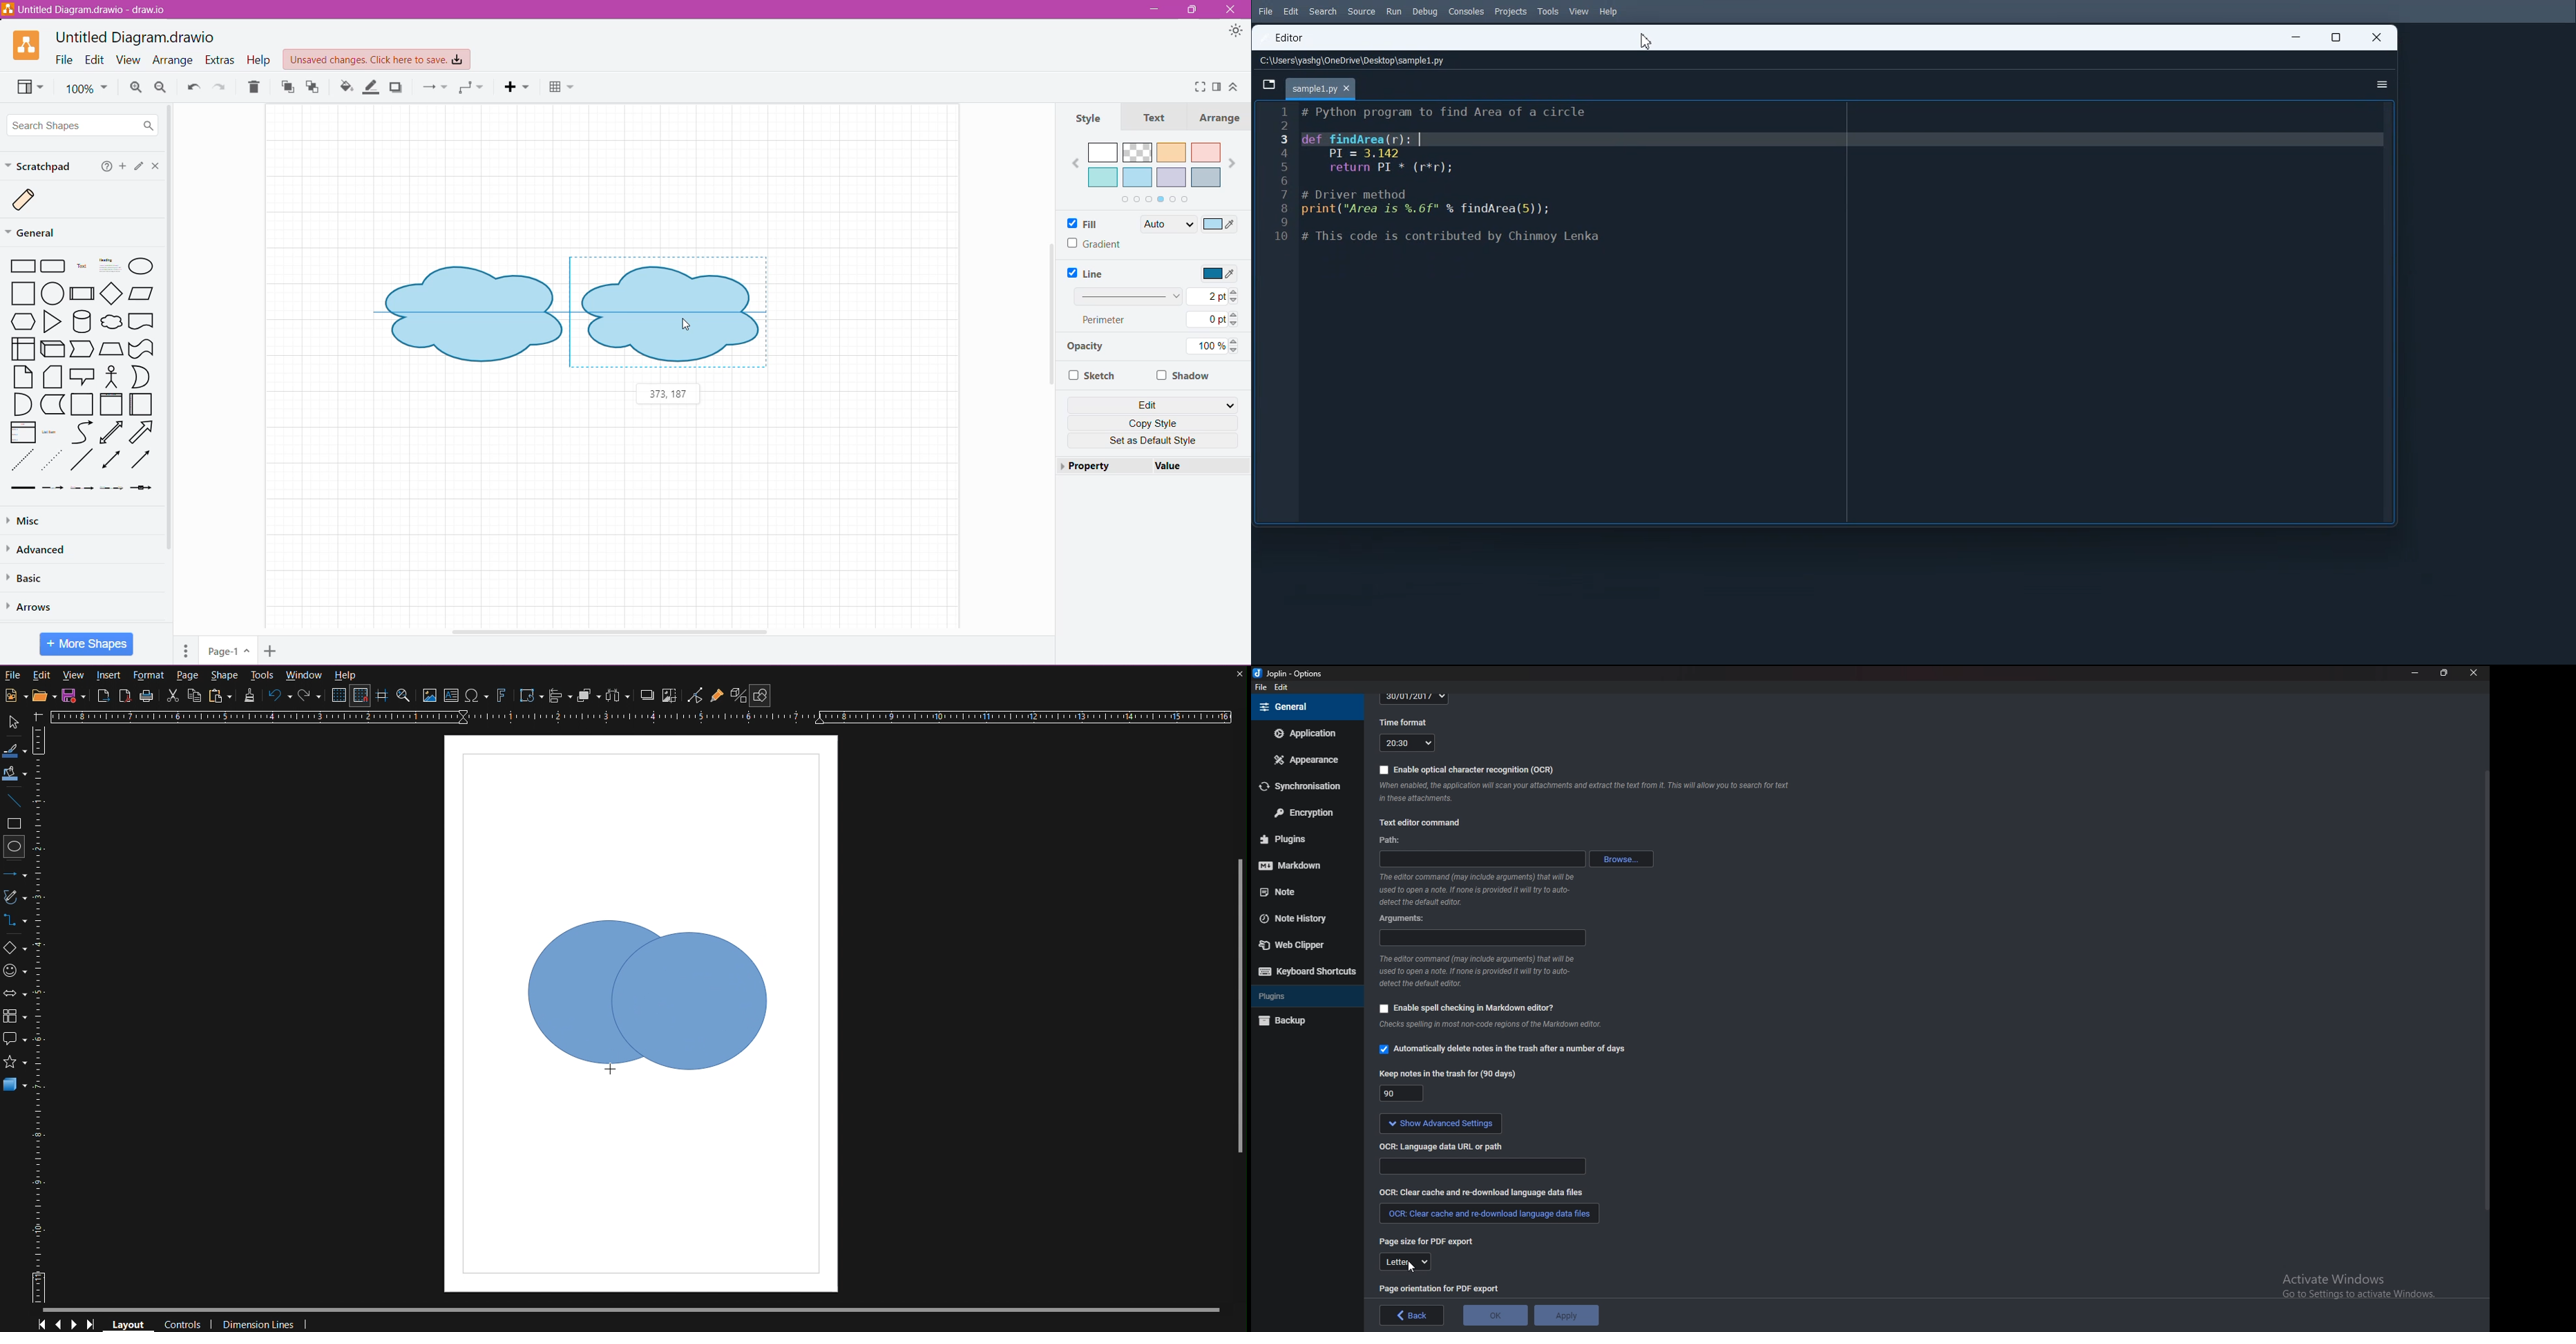 The image size is (2576, 1344). Describe the element at coordinates (1484, 1166) in the screenshot. I see `Language data` at that location.